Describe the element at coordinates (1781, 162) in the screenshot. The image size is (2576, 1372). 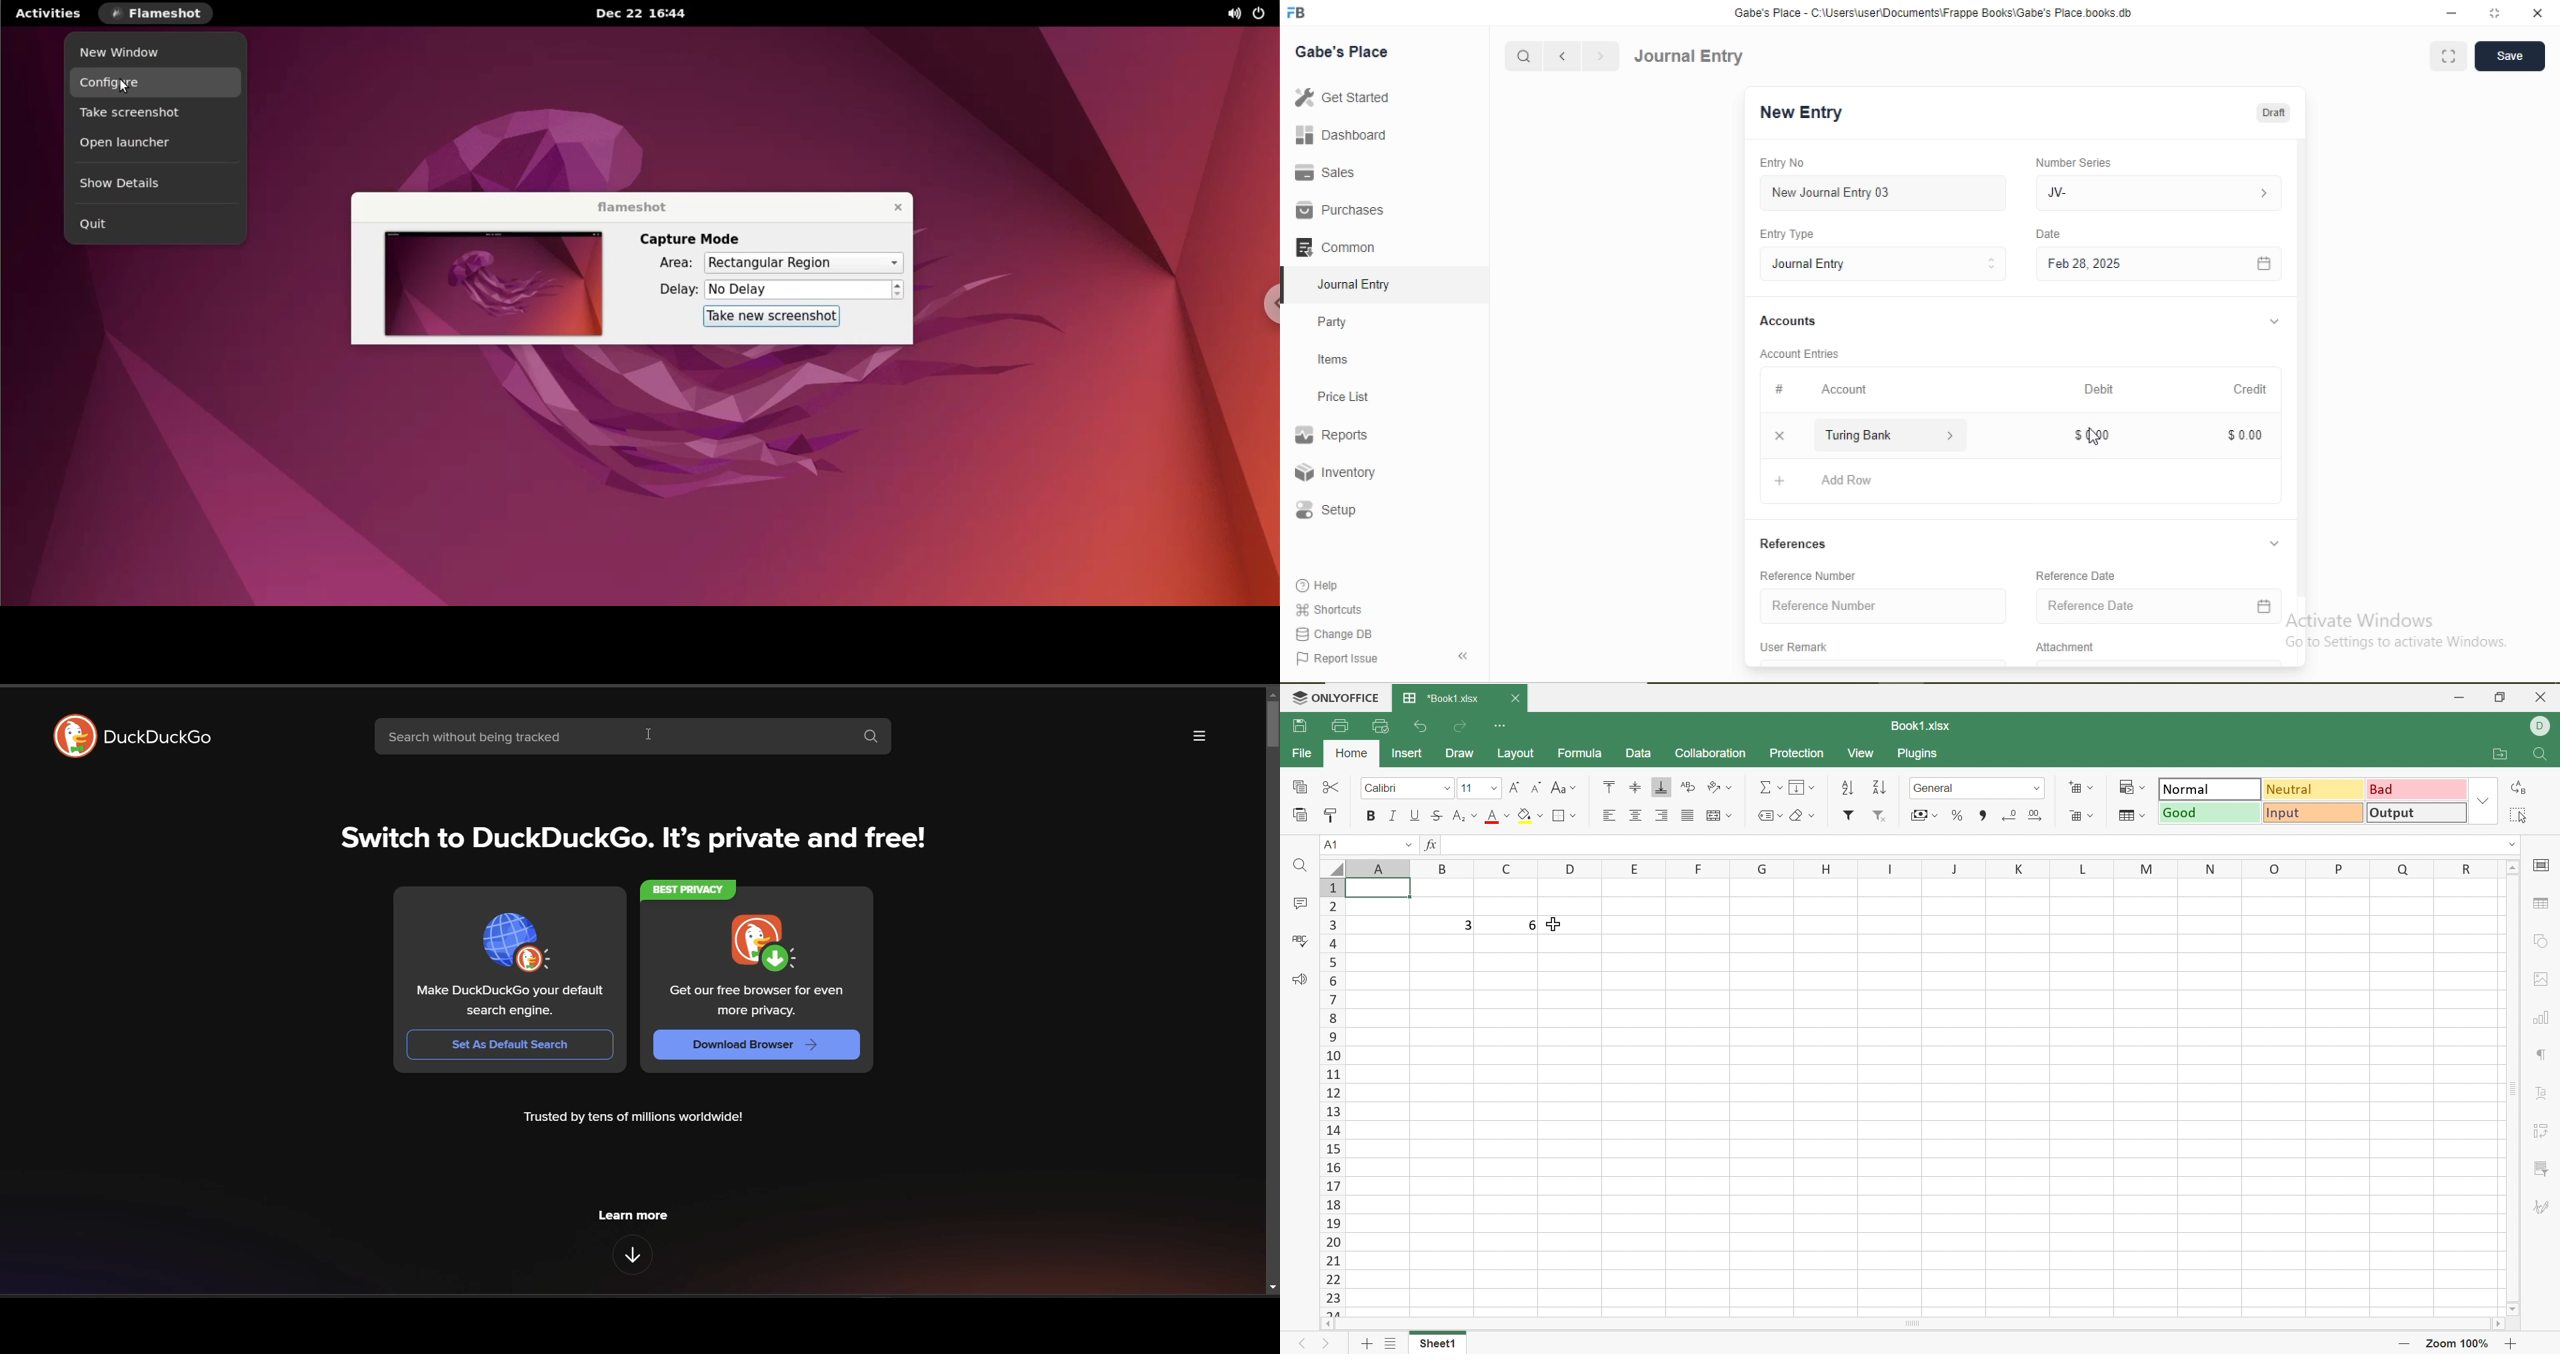
I see `Entry No` at that location.